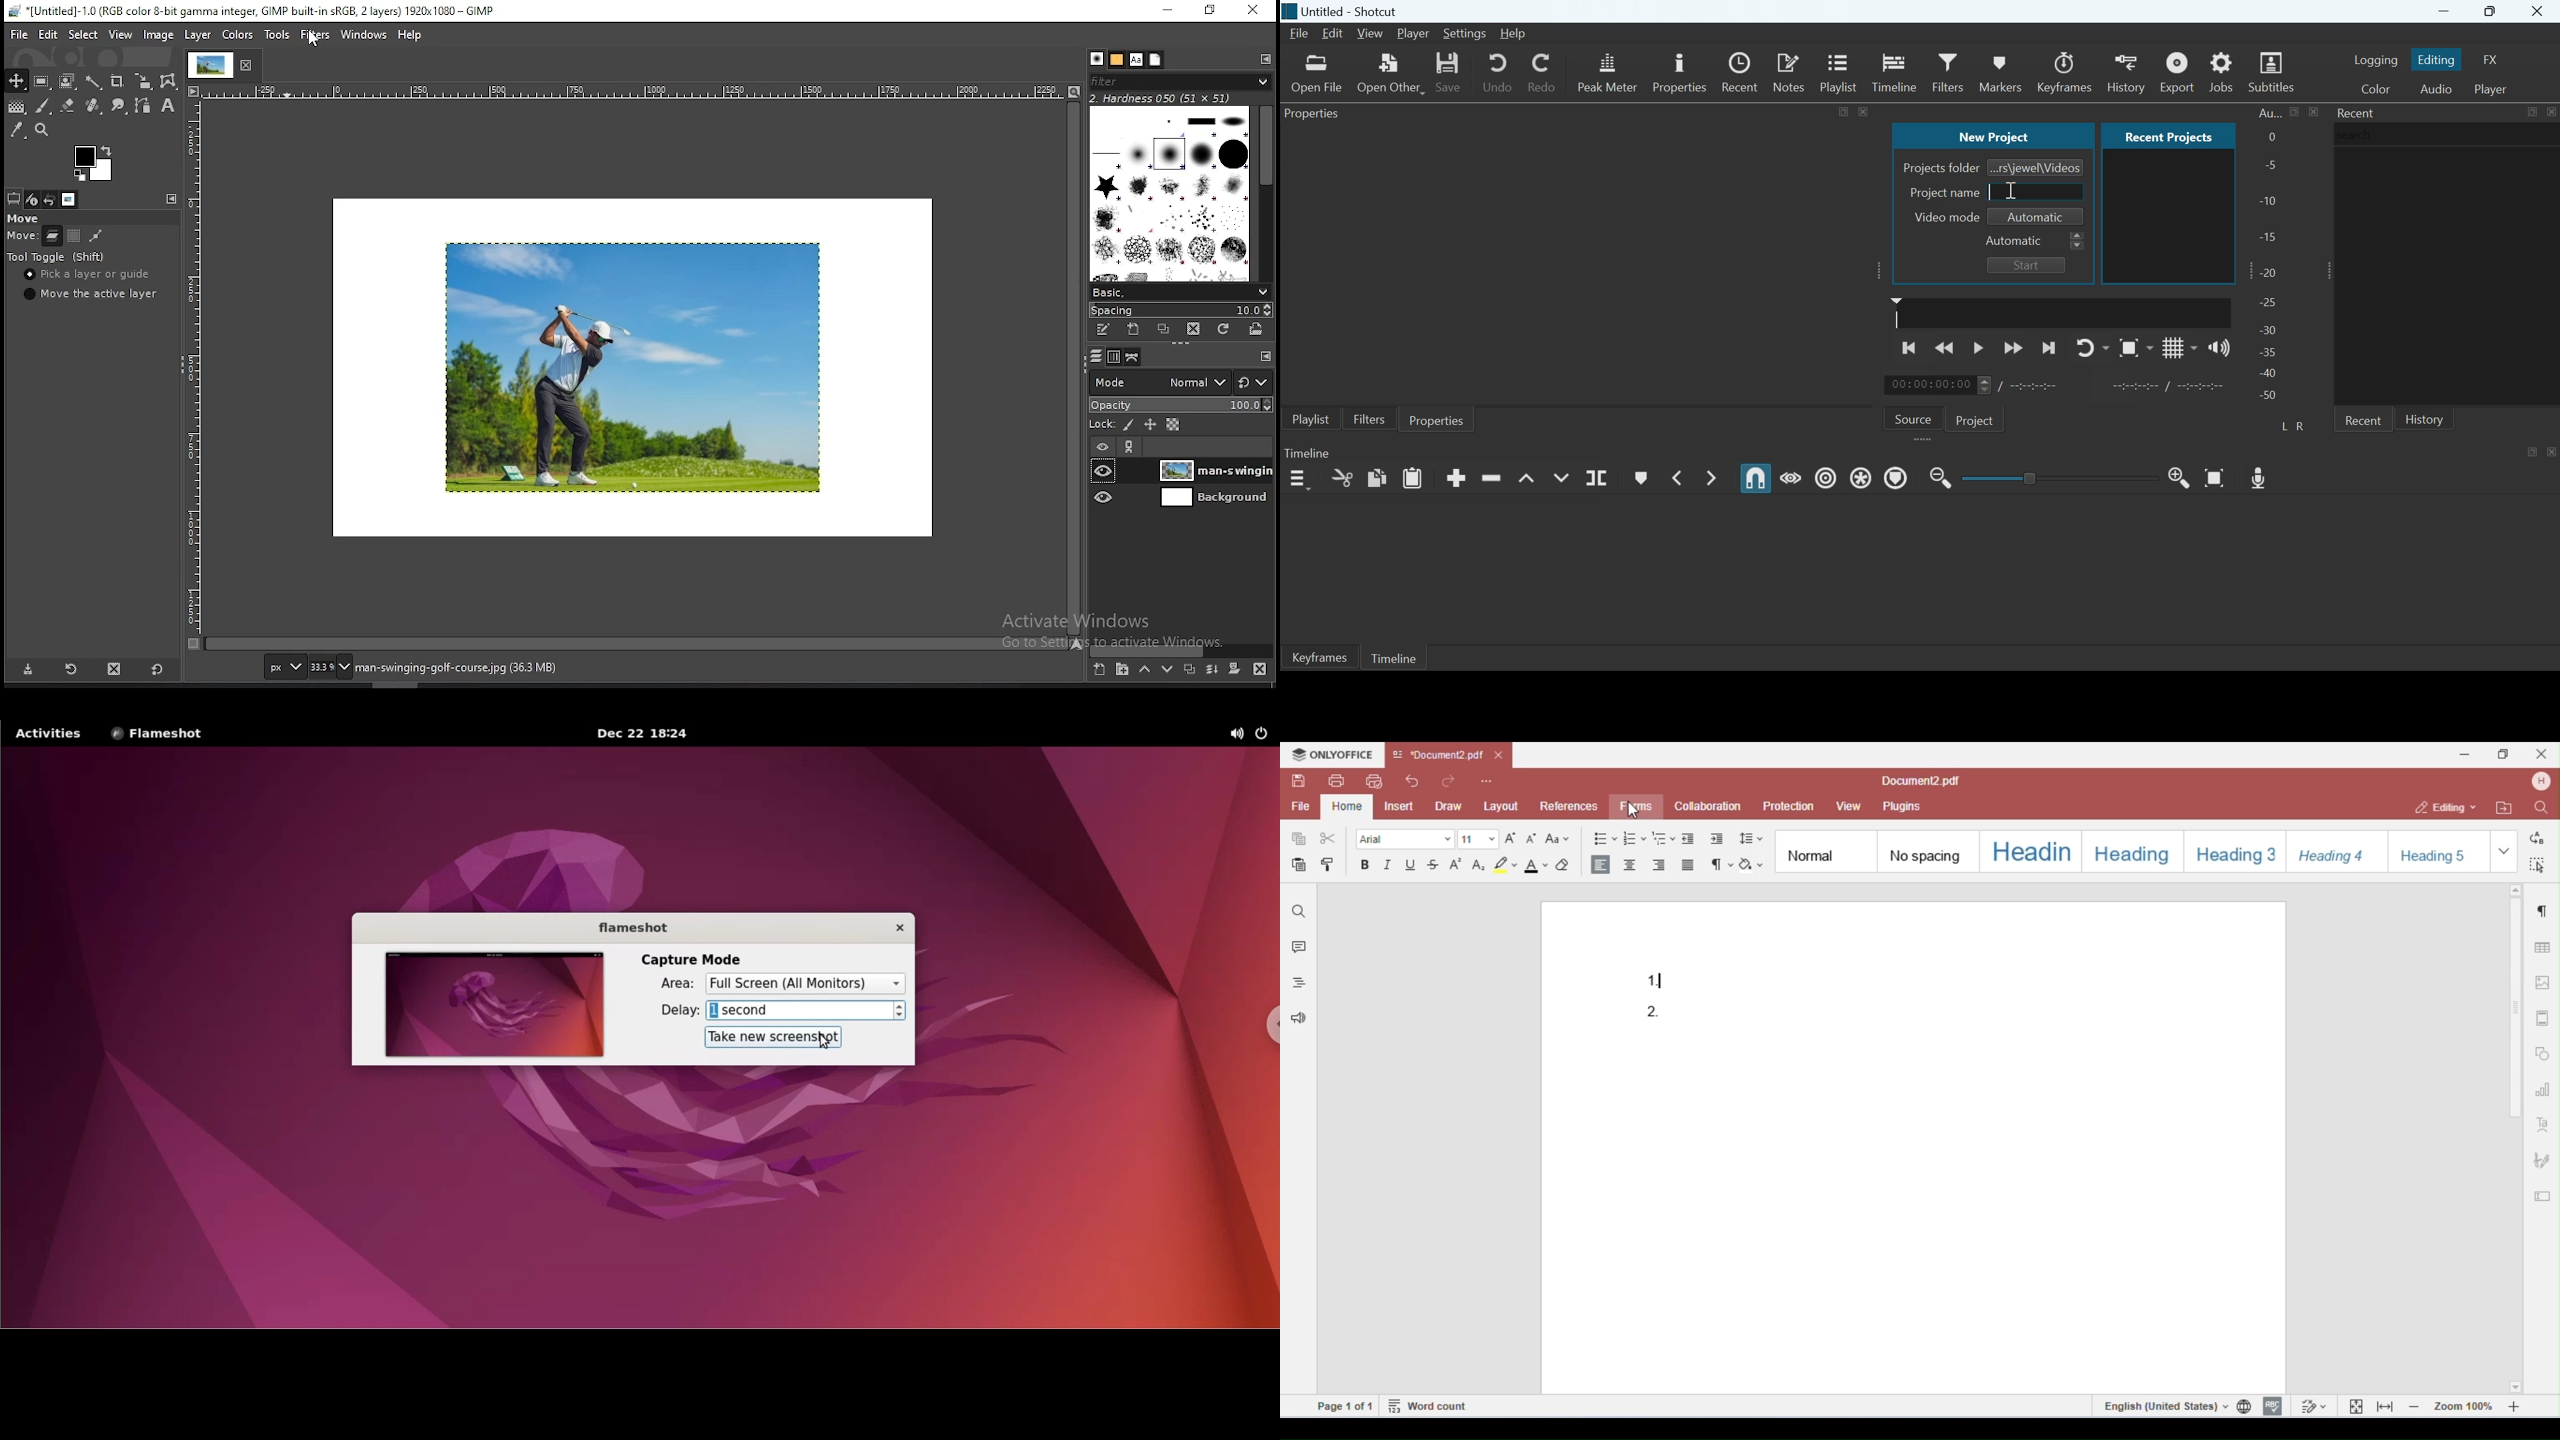 The width and height of the screenshot is (2576, 1456). Describe the element at coordinates (2176, 71) in the screenshot. I see `Export` at that location.